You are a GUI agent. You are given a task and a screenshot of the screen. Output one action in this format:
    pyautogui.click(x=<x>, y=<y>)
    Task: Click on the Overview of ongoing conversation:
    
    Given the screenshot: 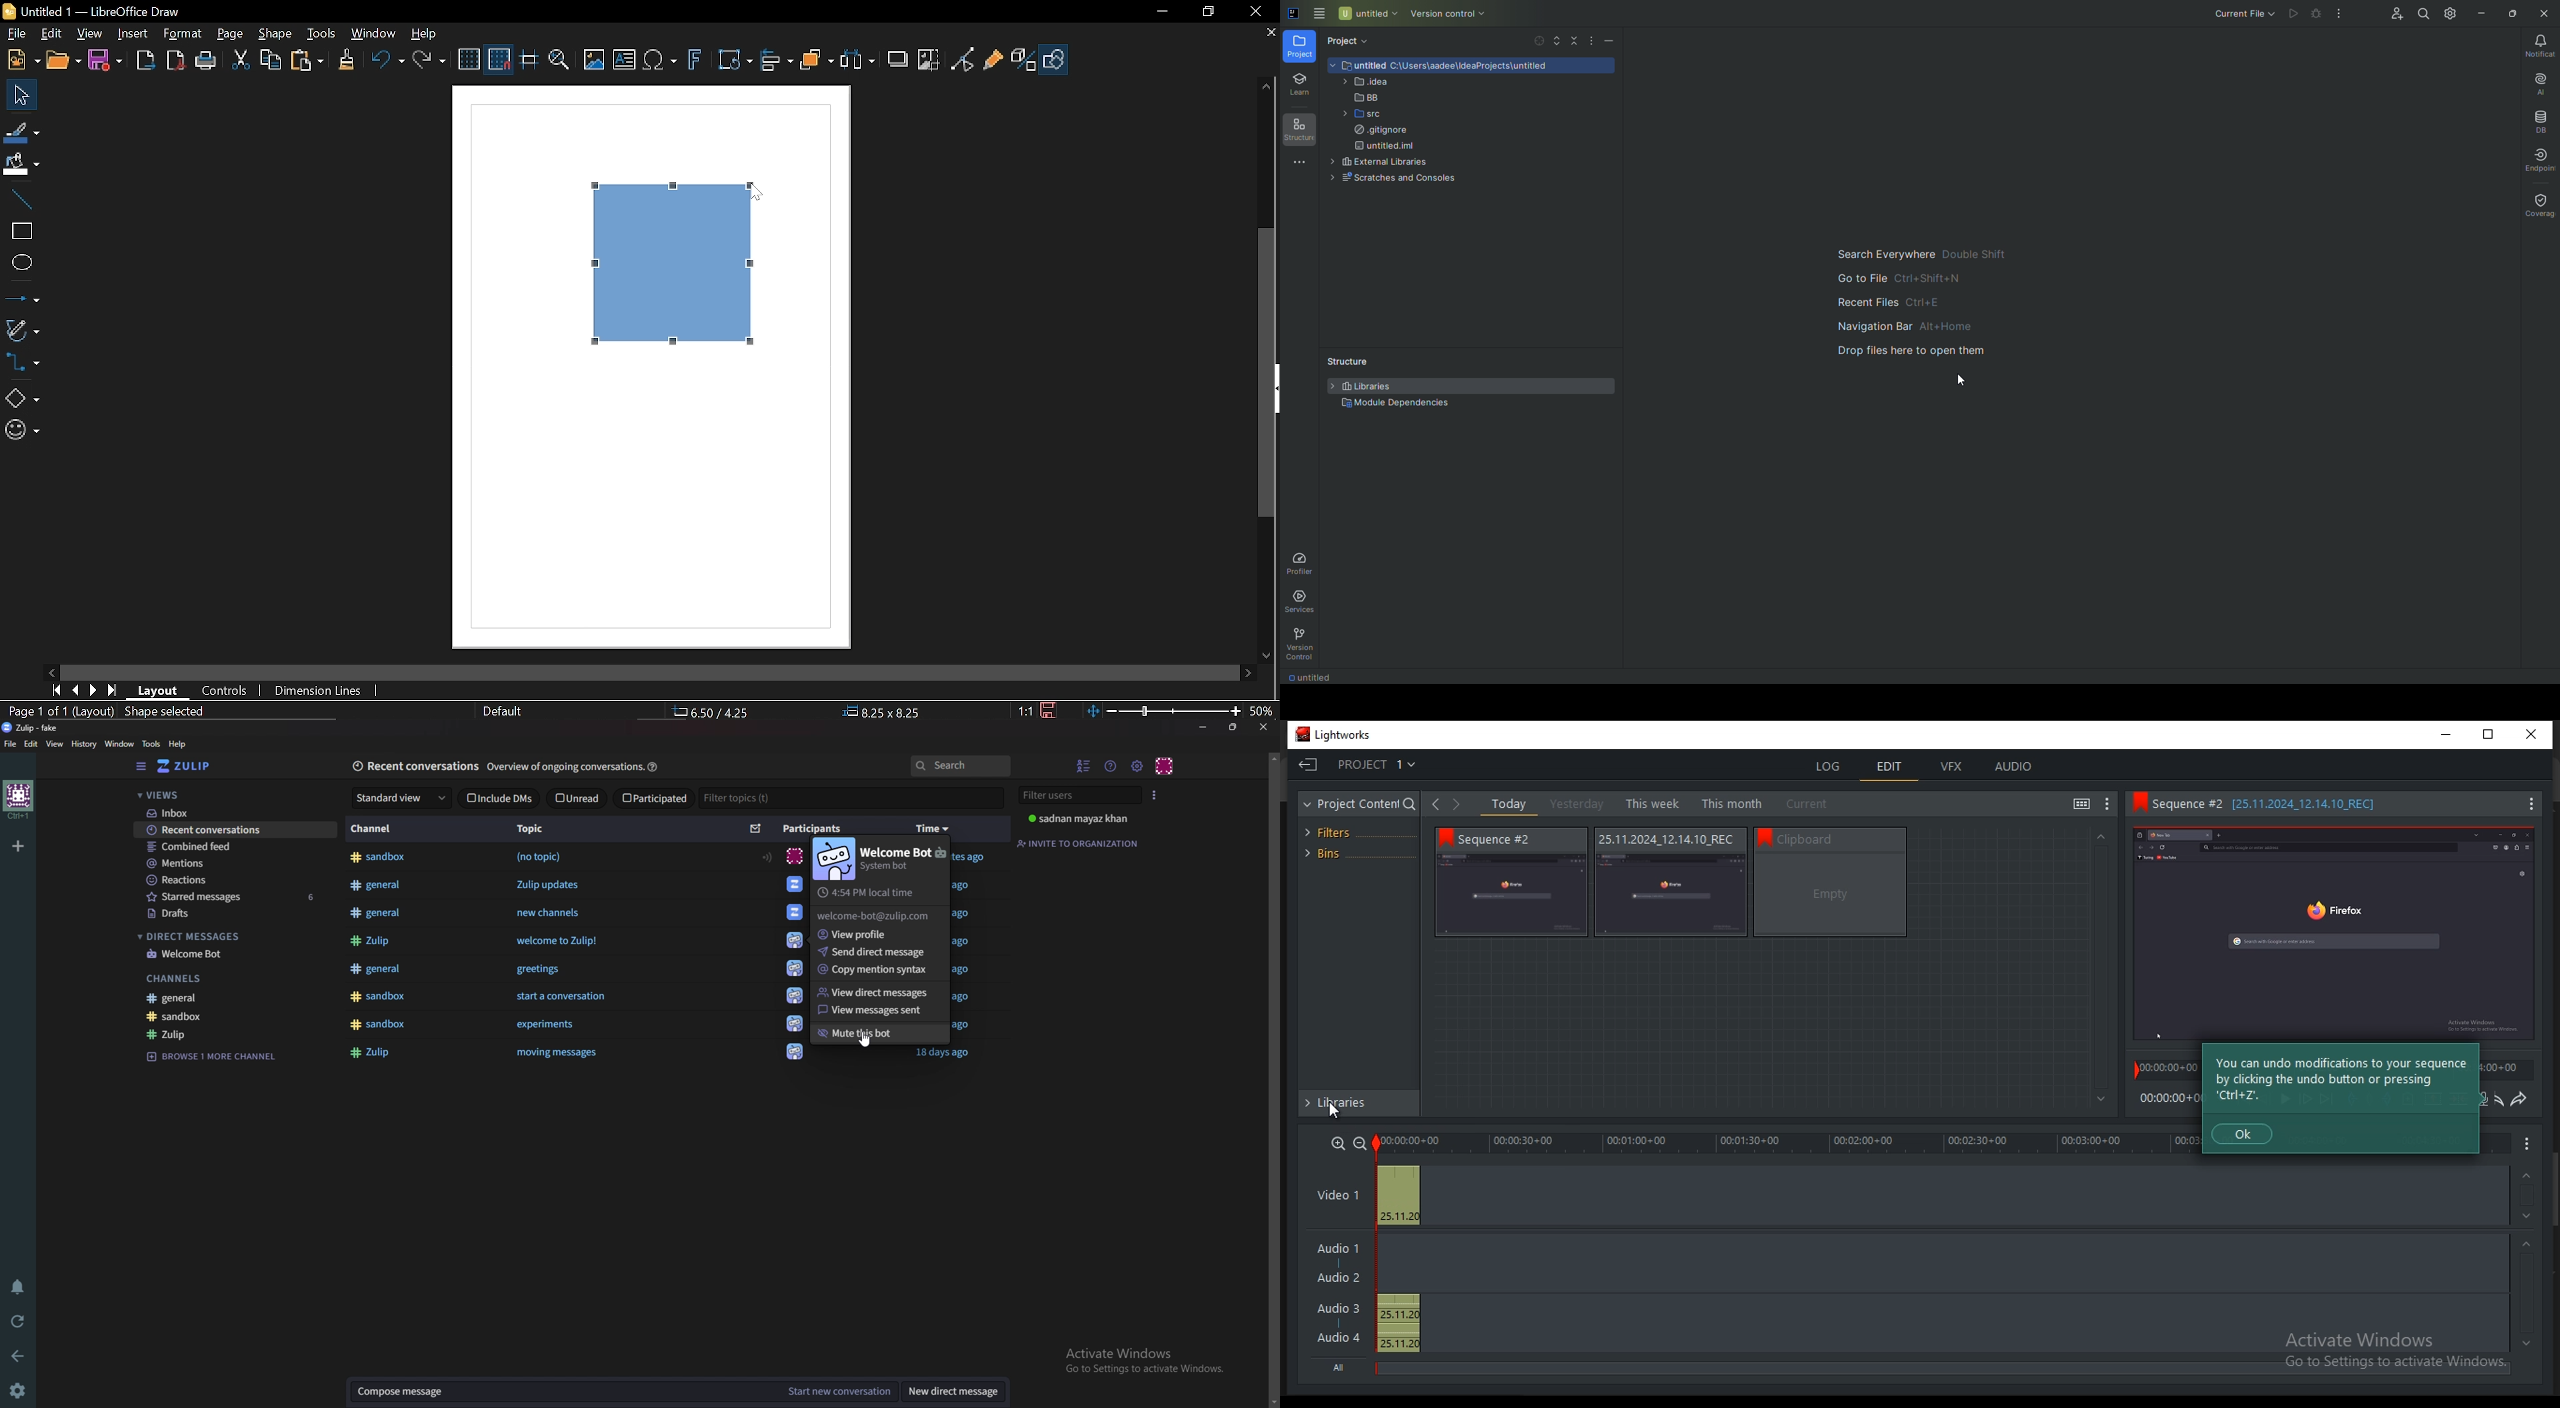 What is the action you would take?
    pyautogui.click(x=563, y=766)
    